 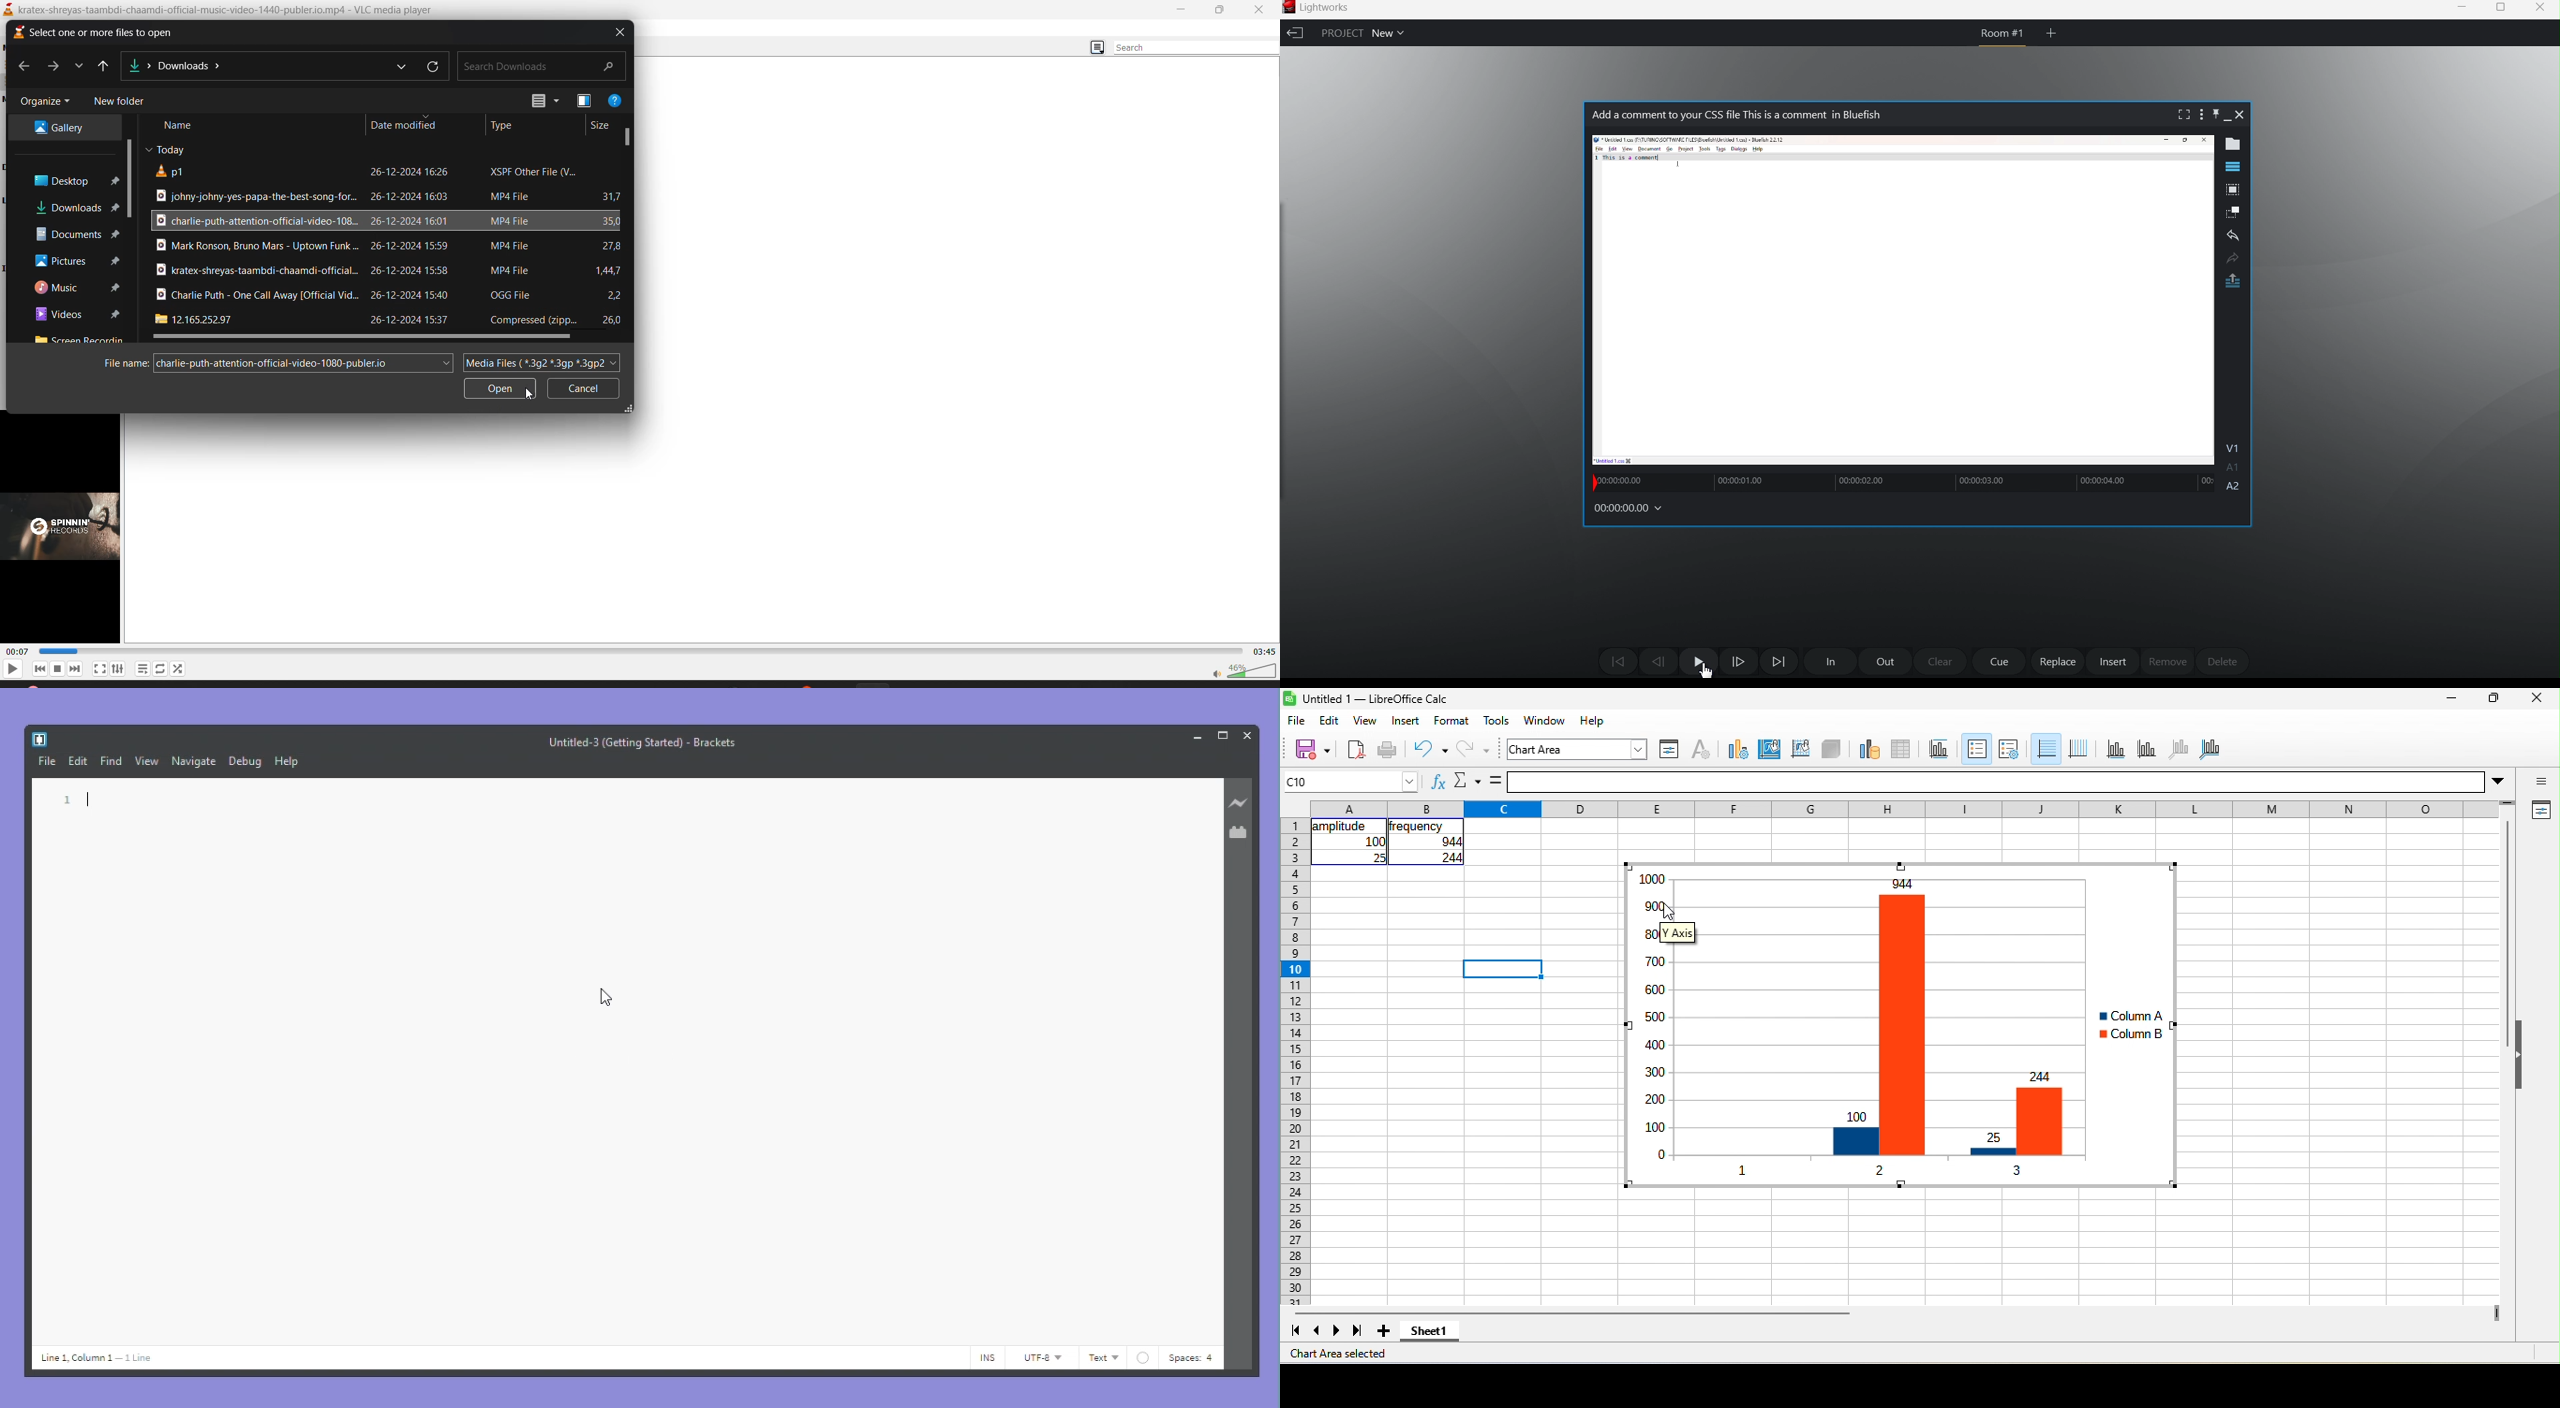 What do you see at coordinates (622, 33) in the screenshot?
I see `close` at bounding box center [622, 33].